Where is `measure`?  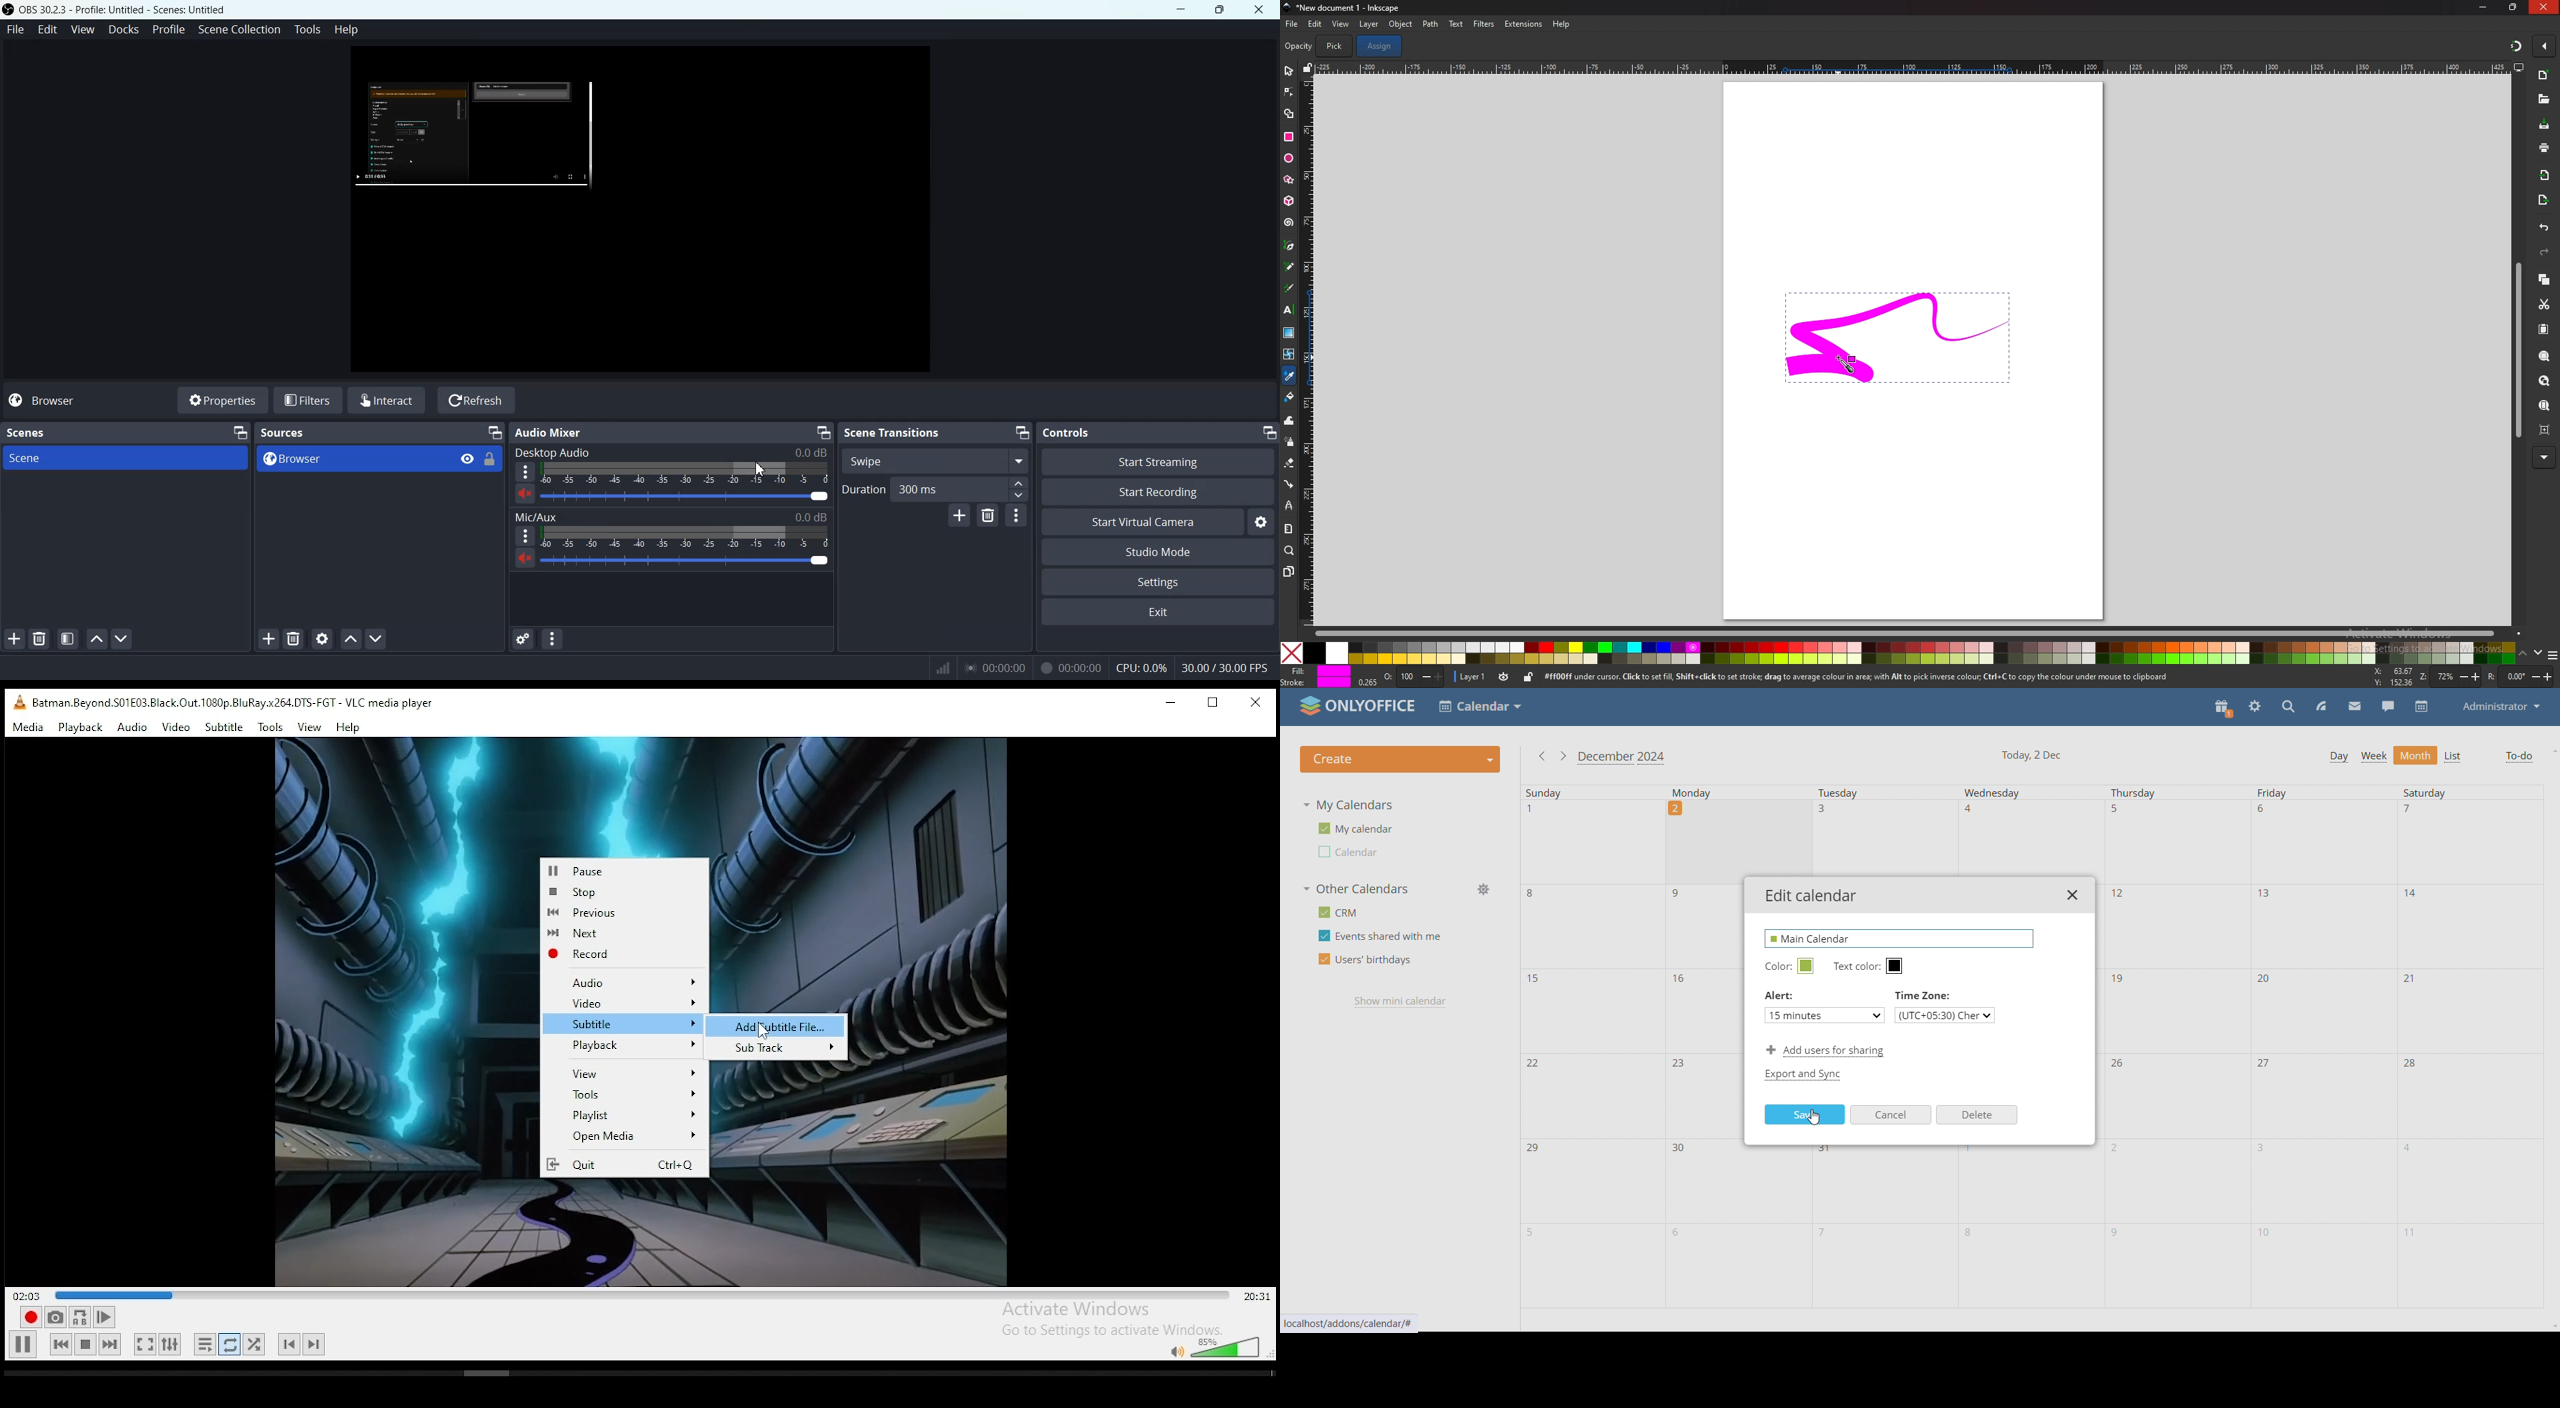 measure is located at coordinates (1289, 528).